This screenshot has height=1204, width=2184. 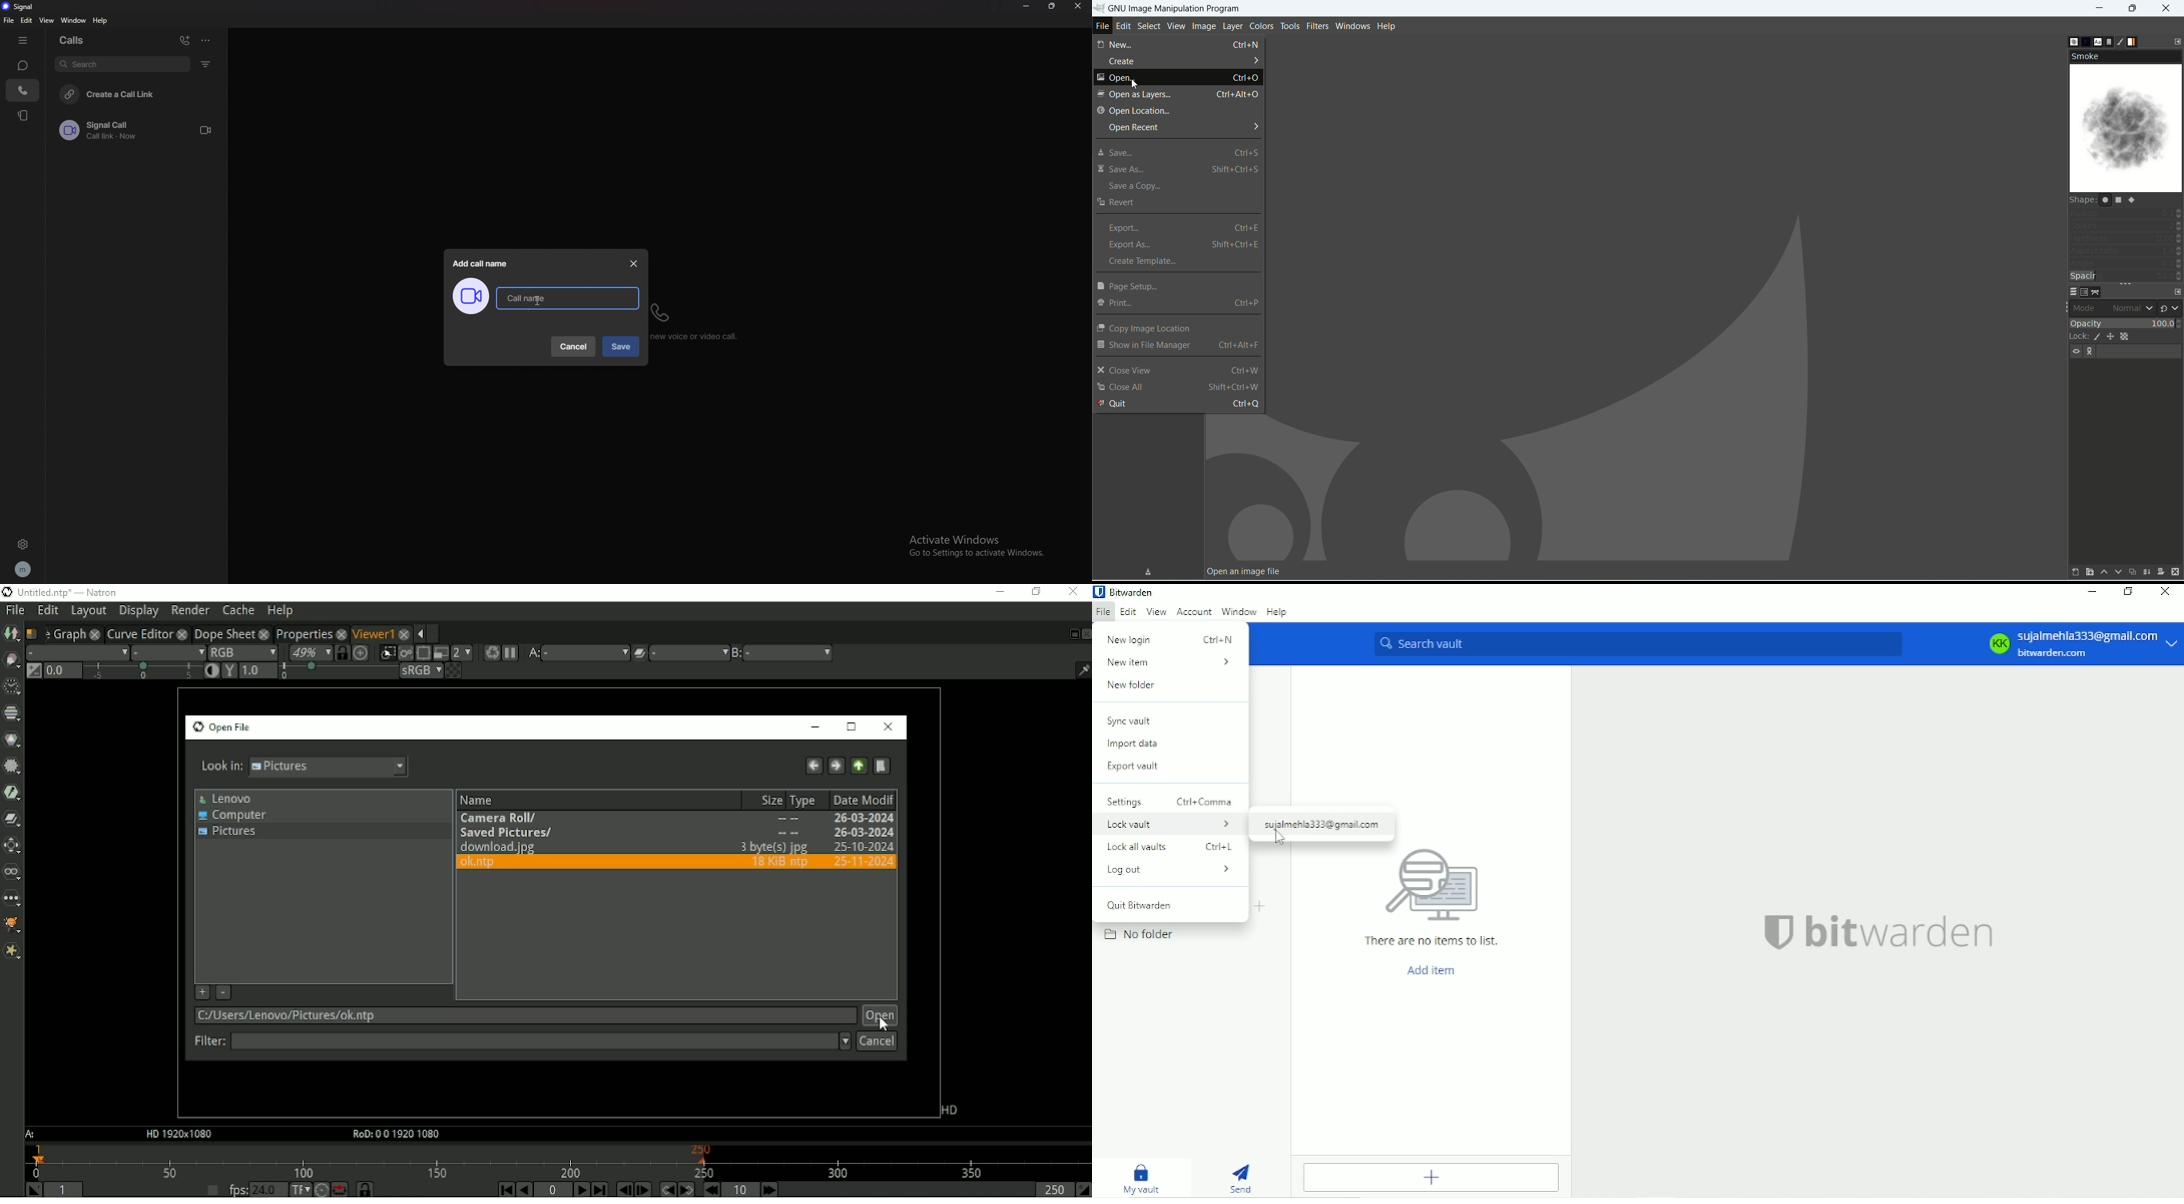 What do you see at coordinates (1261, 26) in the screenshot?
I see `Colors` at bounding box center [1261, 26].